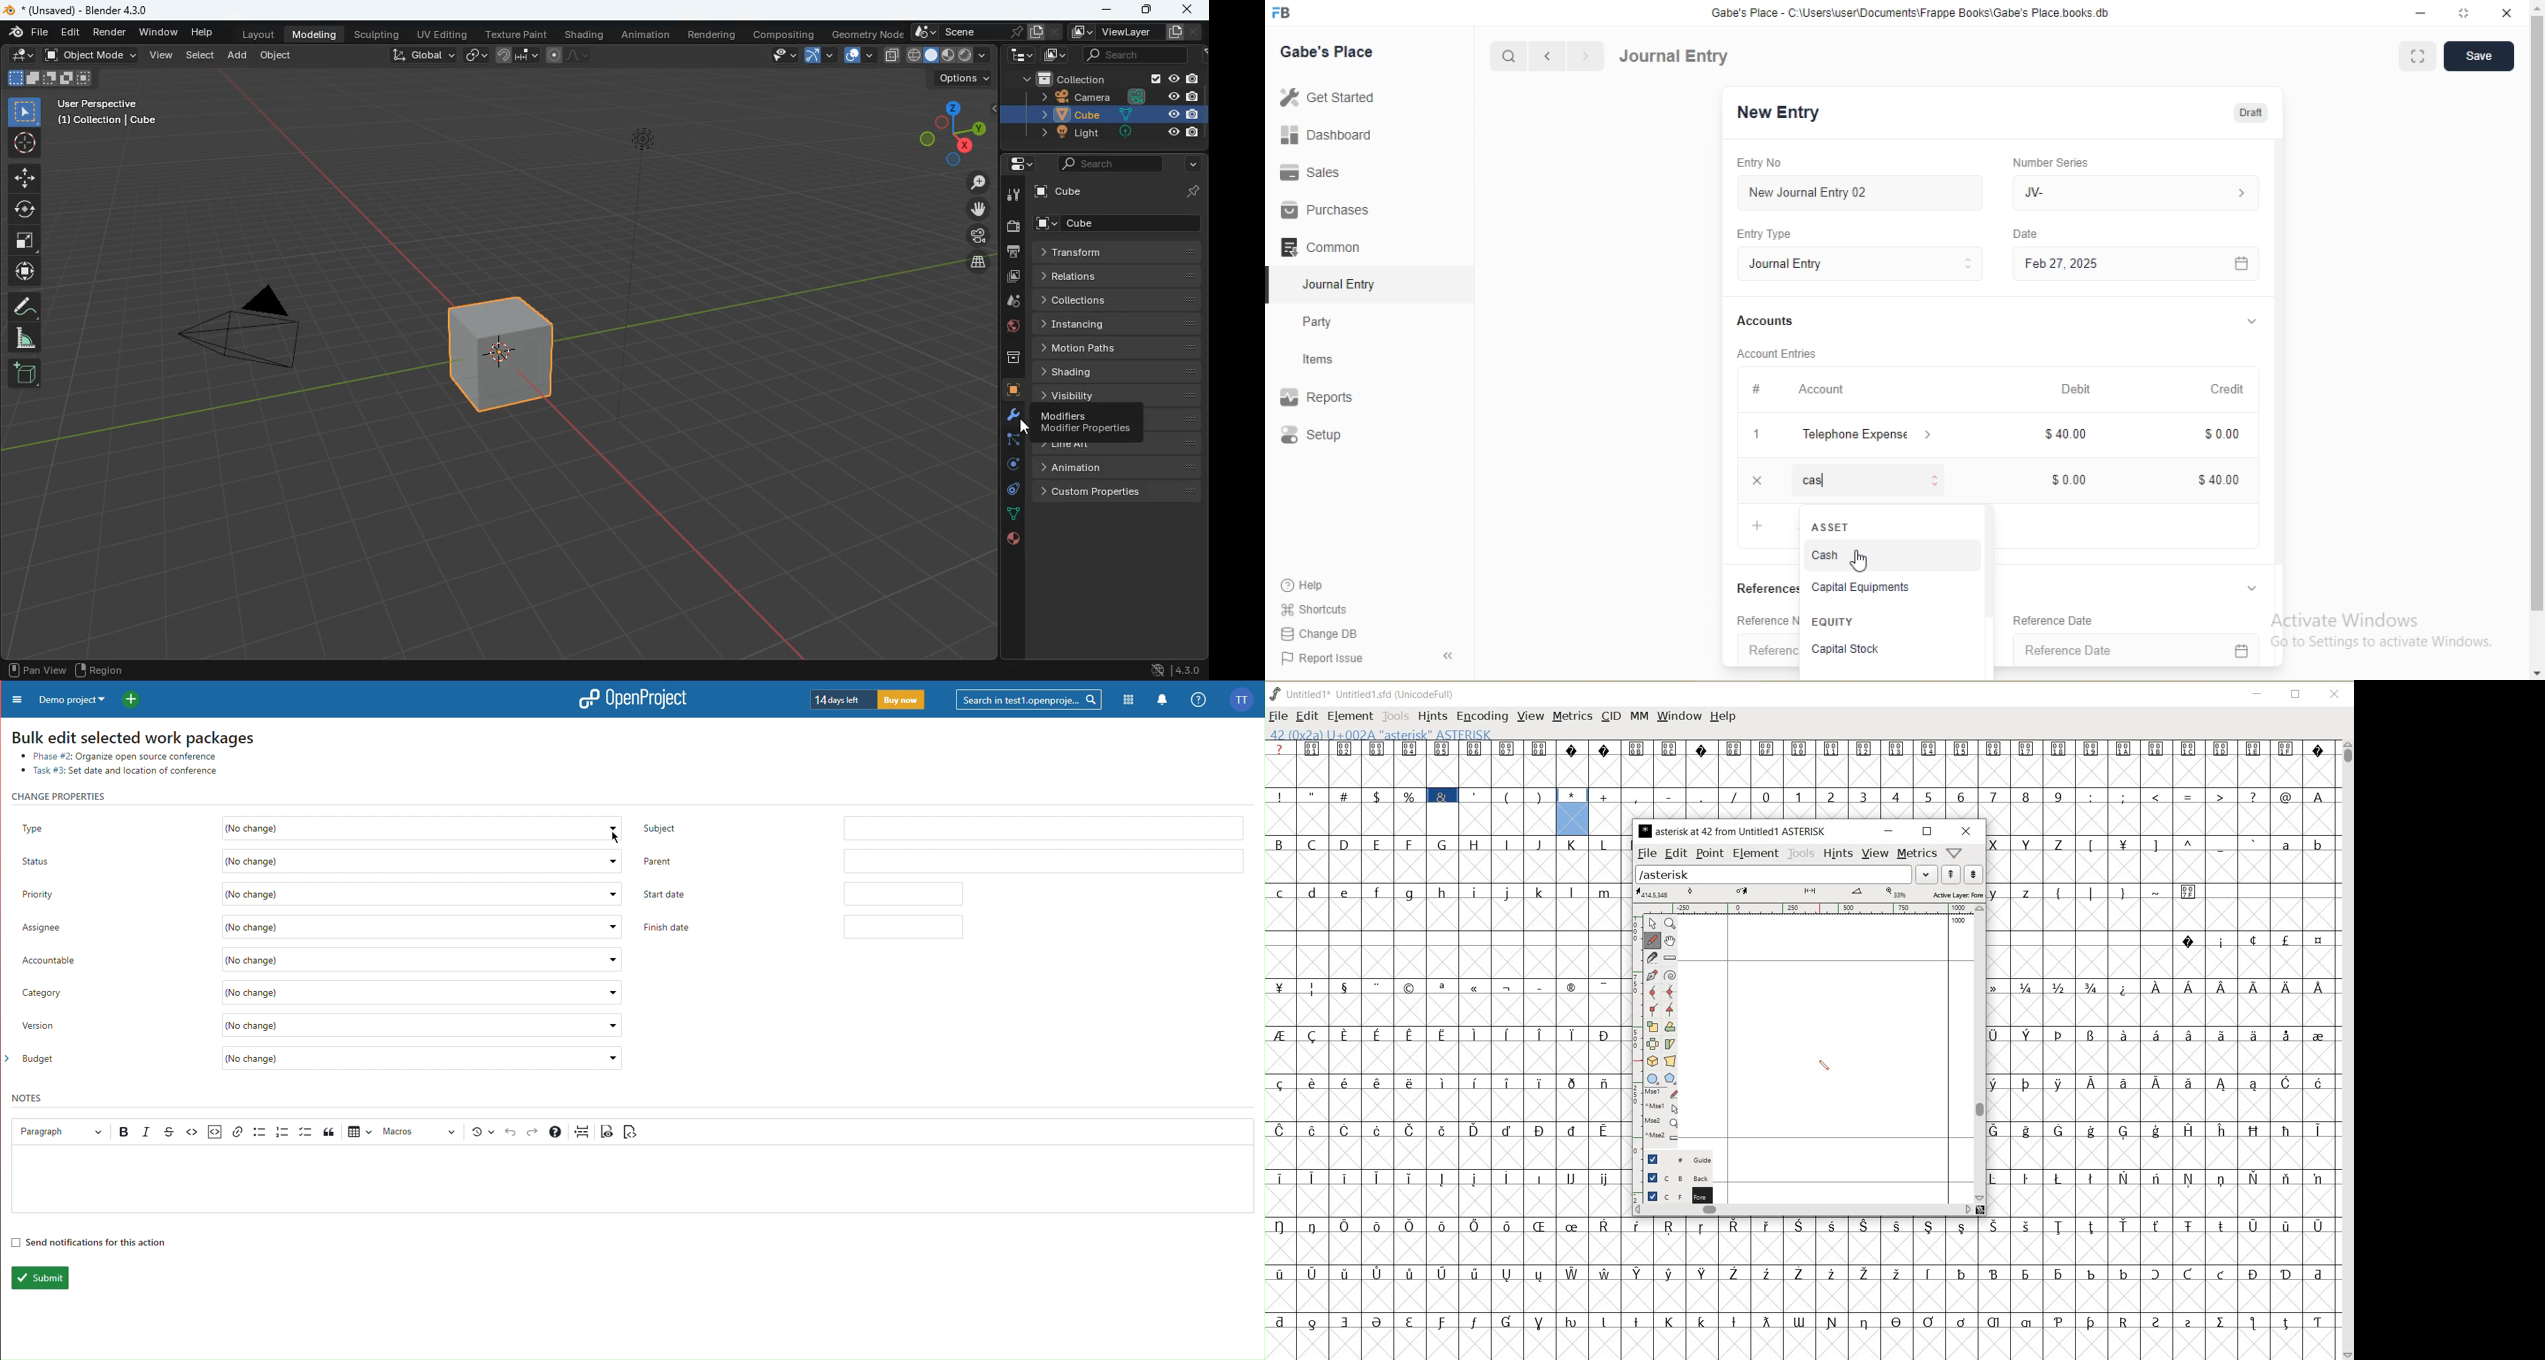 The width and height of the screenshot is (2548, 1372). I want to click on ‘Reference Date, so click(2050, 619).